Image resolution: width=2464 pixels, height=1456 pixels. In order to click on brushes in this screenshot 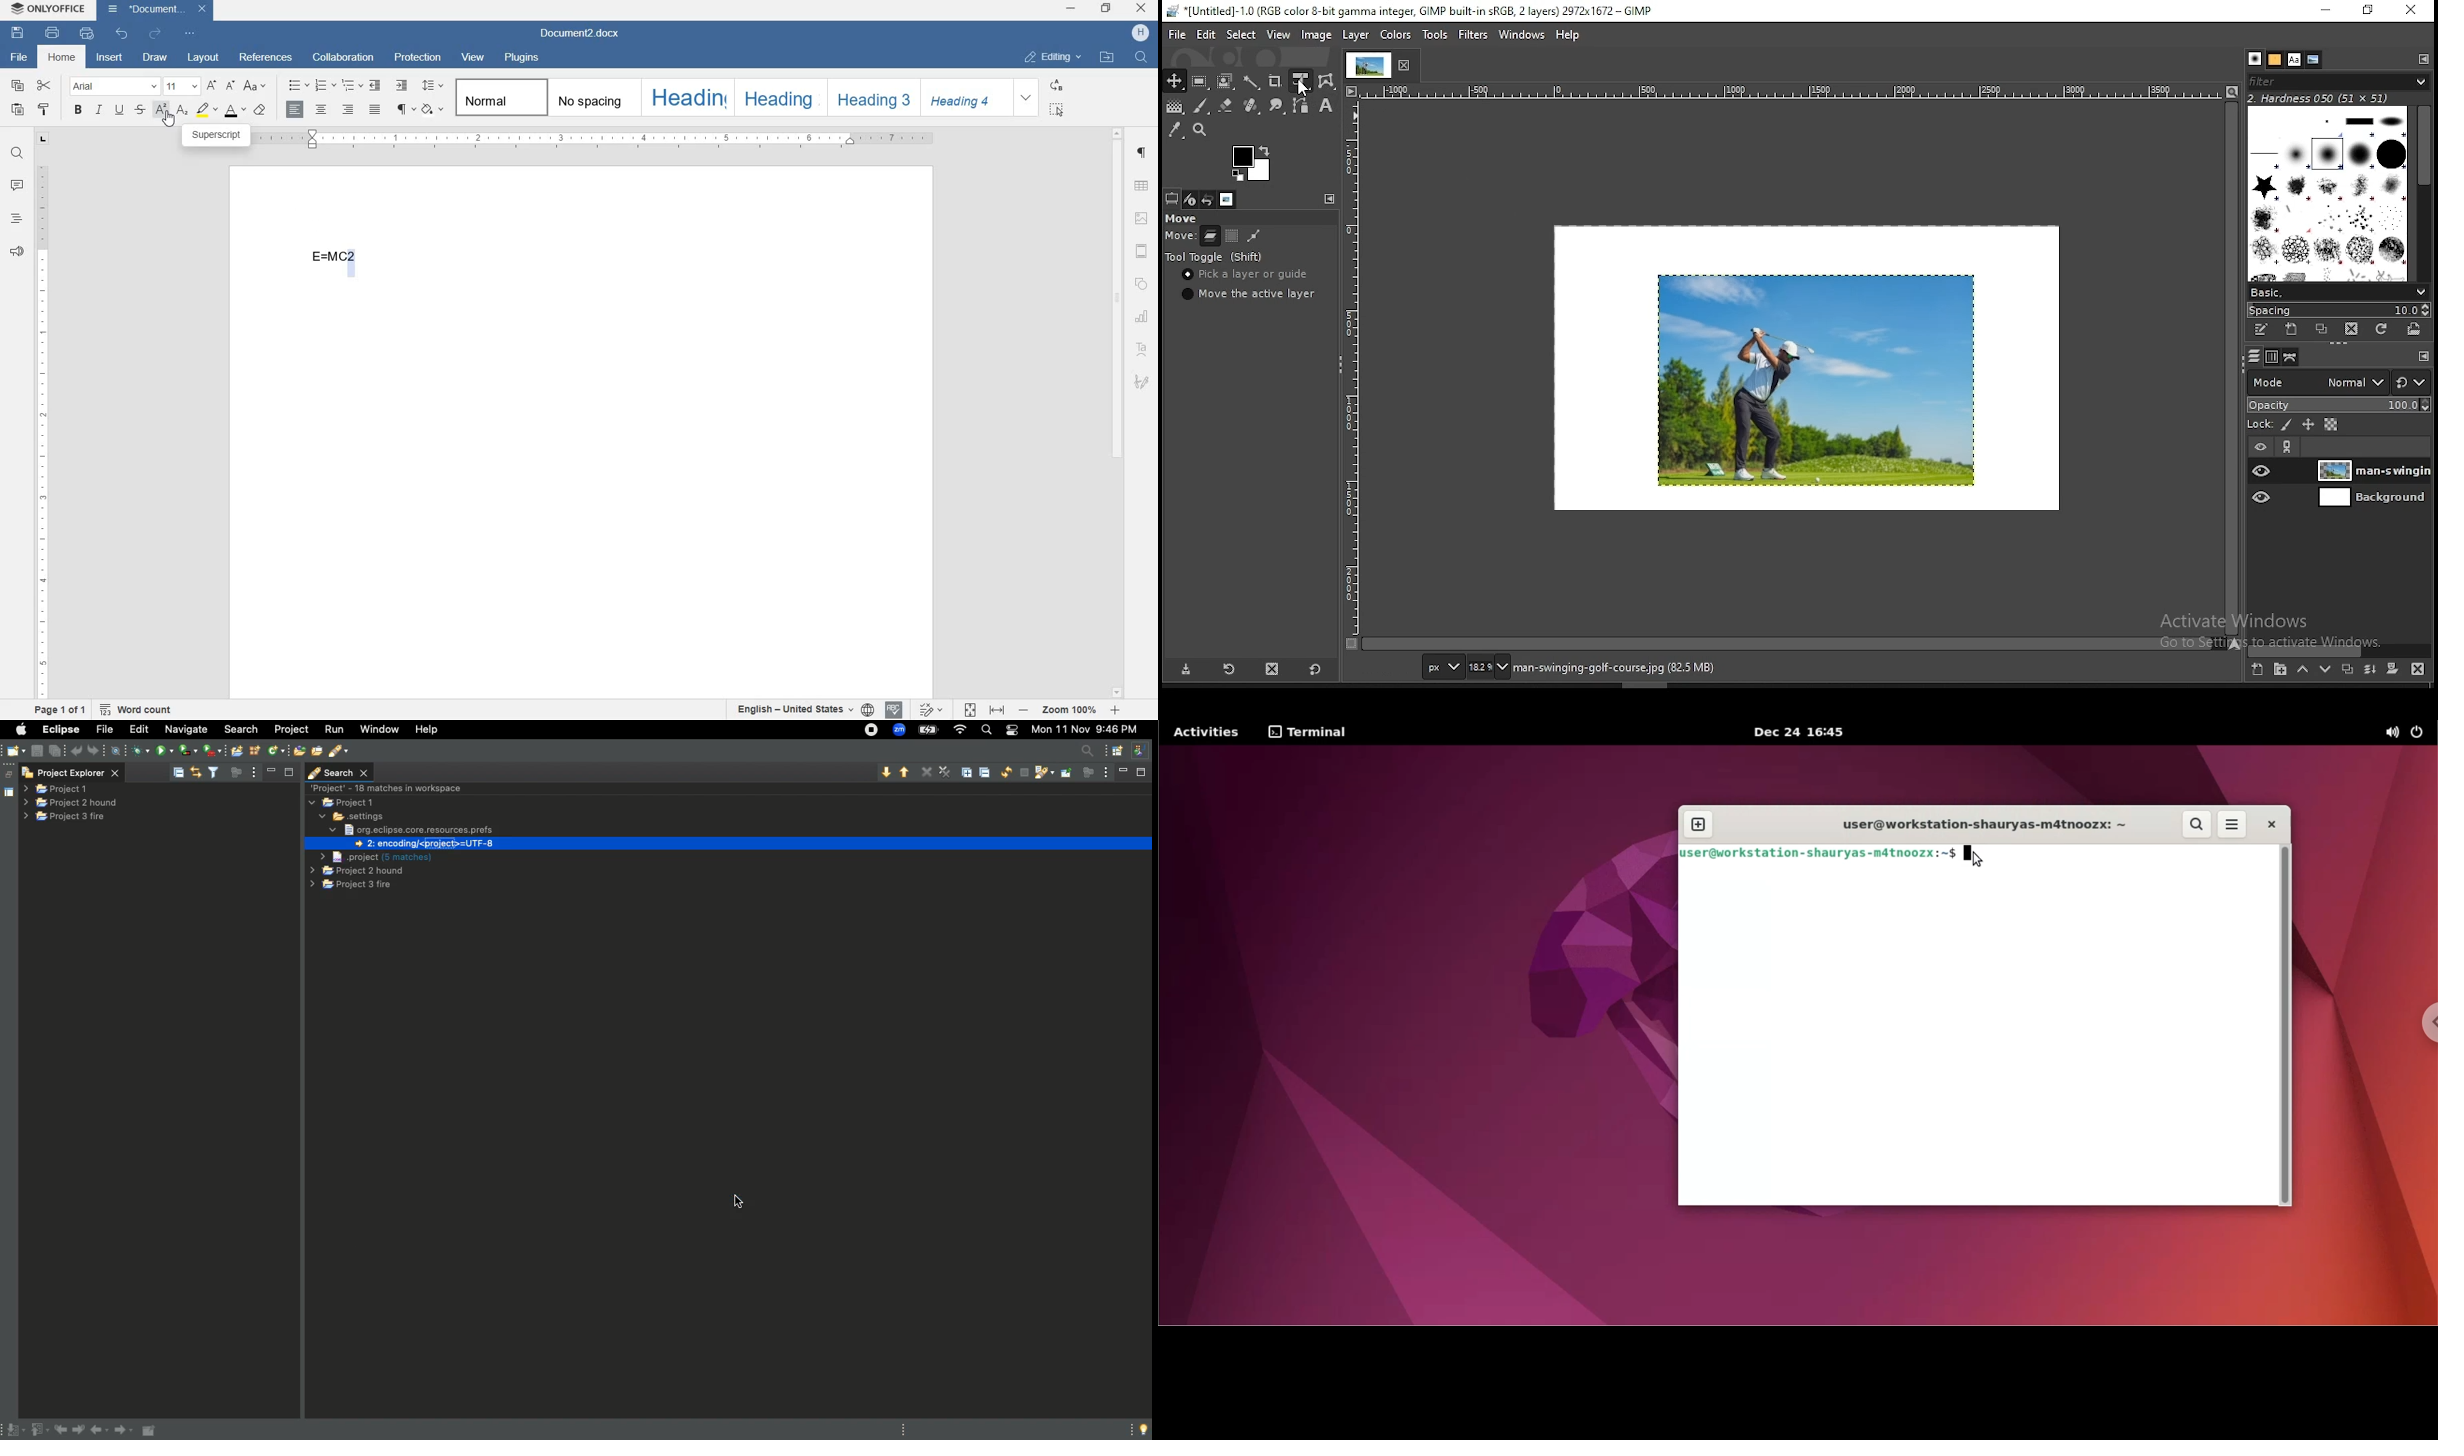, I will do `click(2328, 194)`.